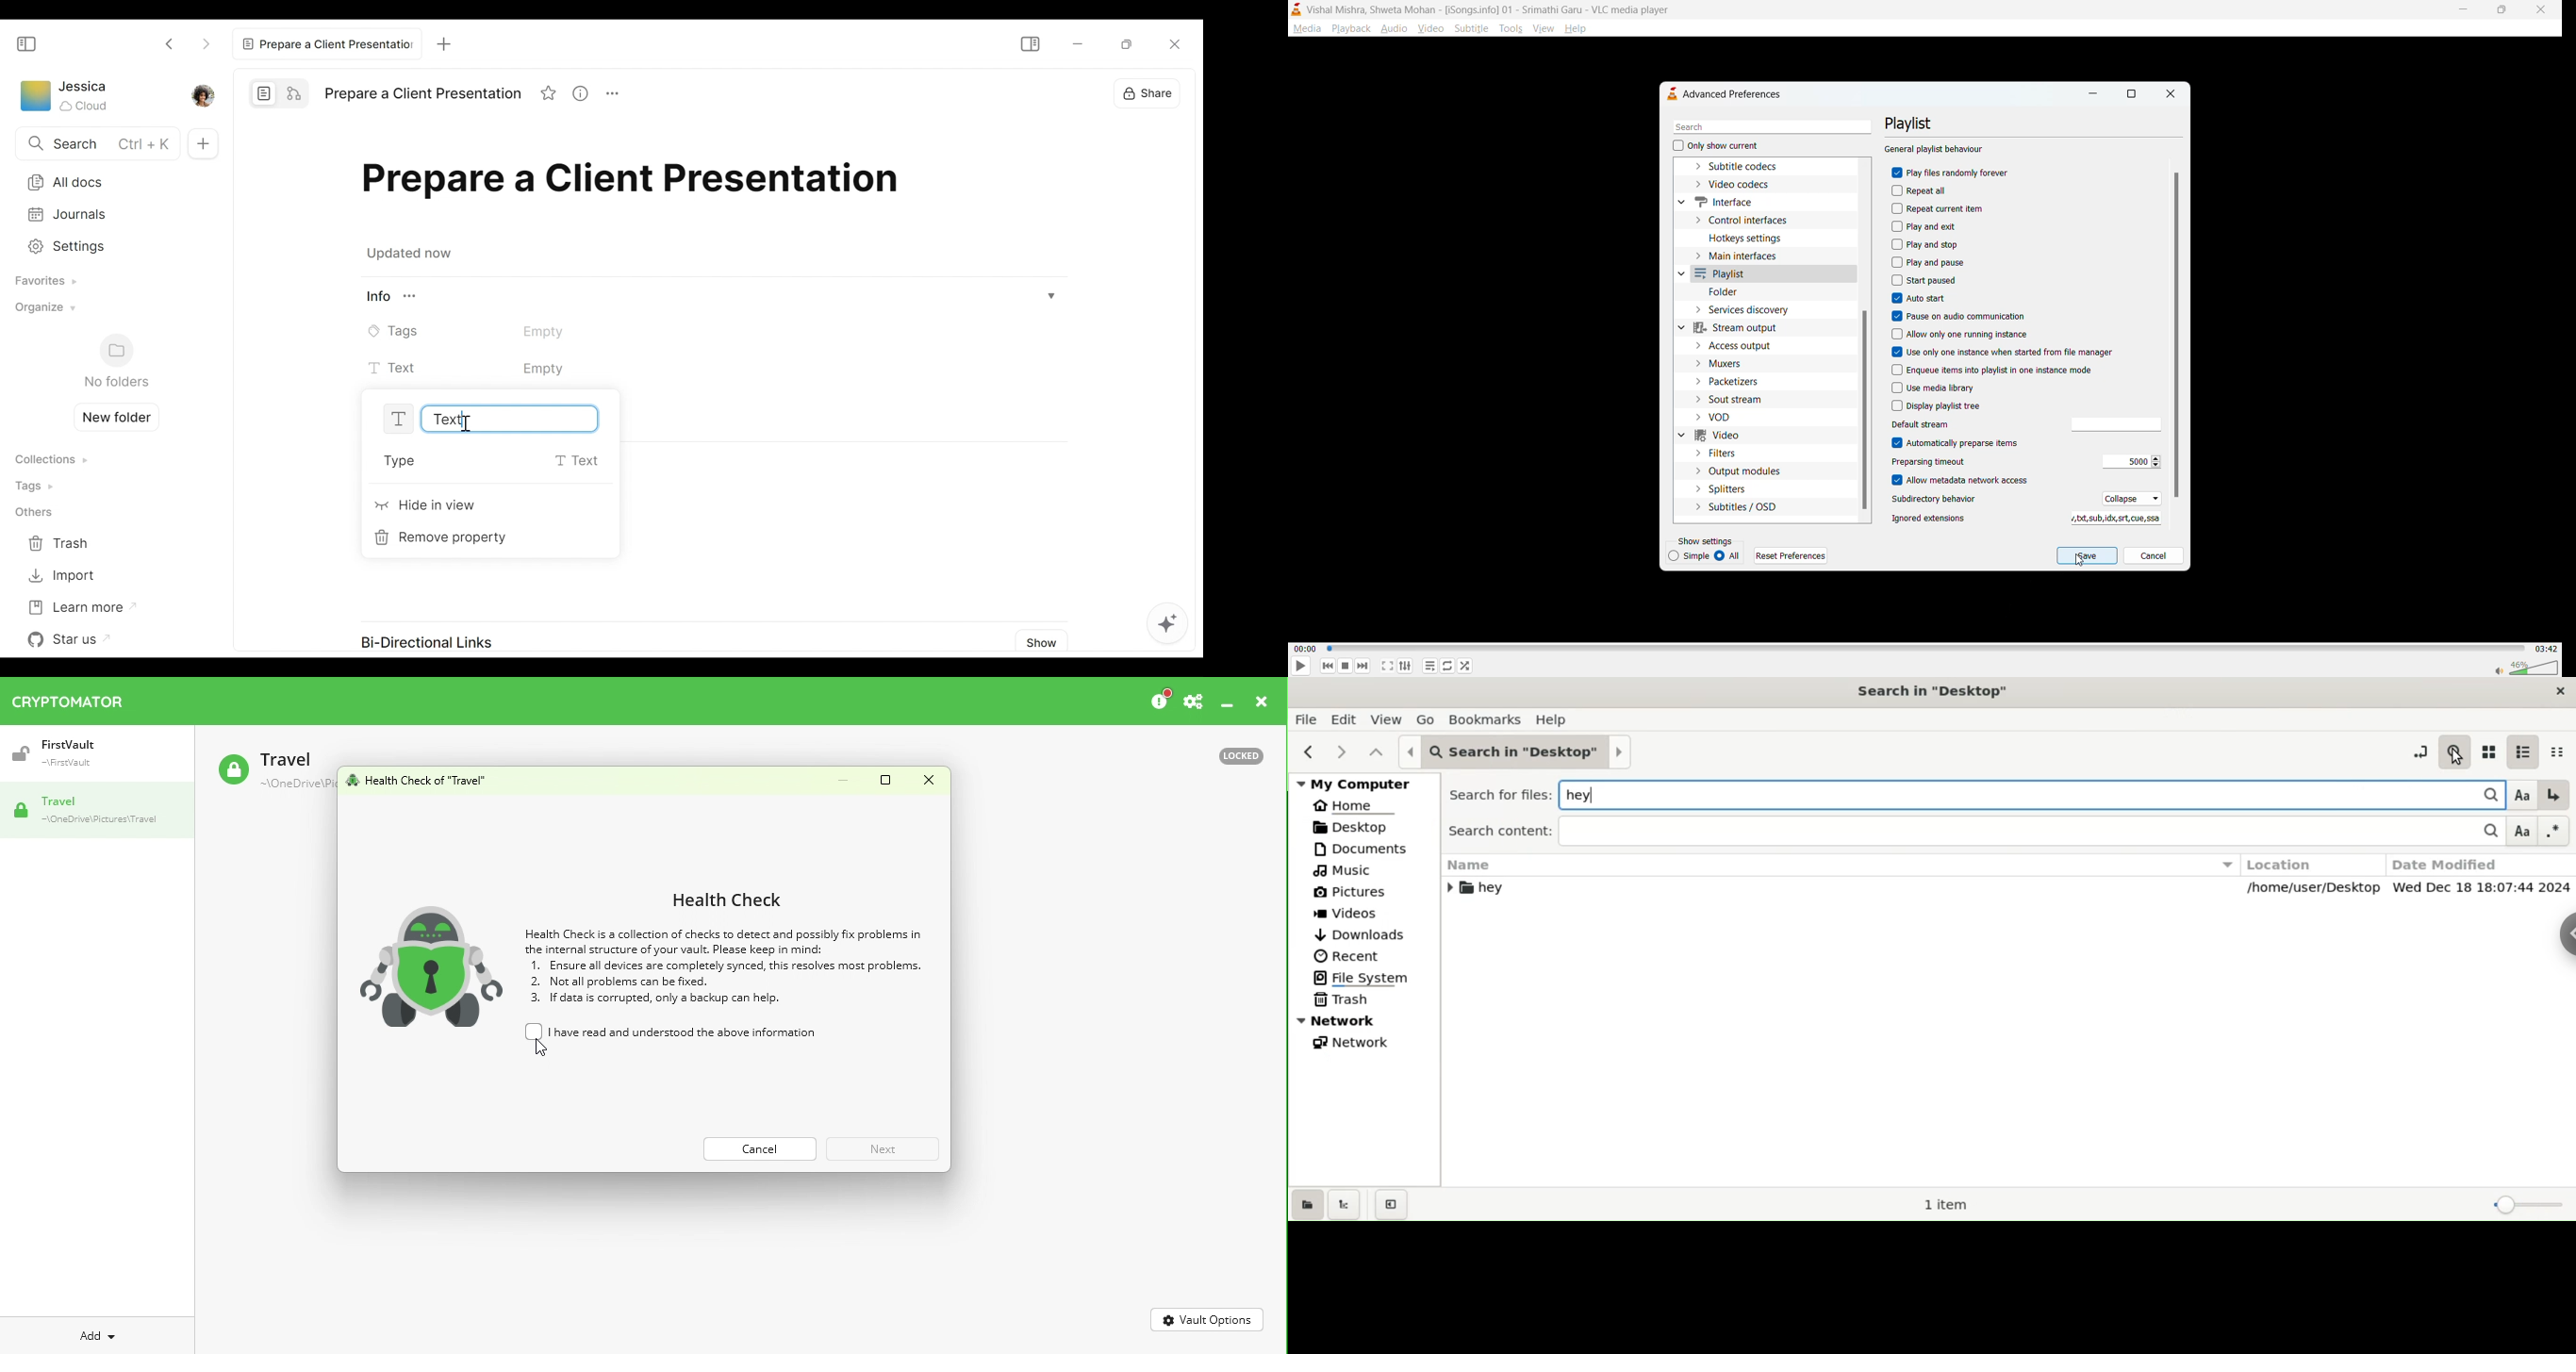 Image resolution: width=2576 pixels, height=1372 pixels. Describe the element at coordinates (1394, 28) in the screenshot. I see `audio` at that location.